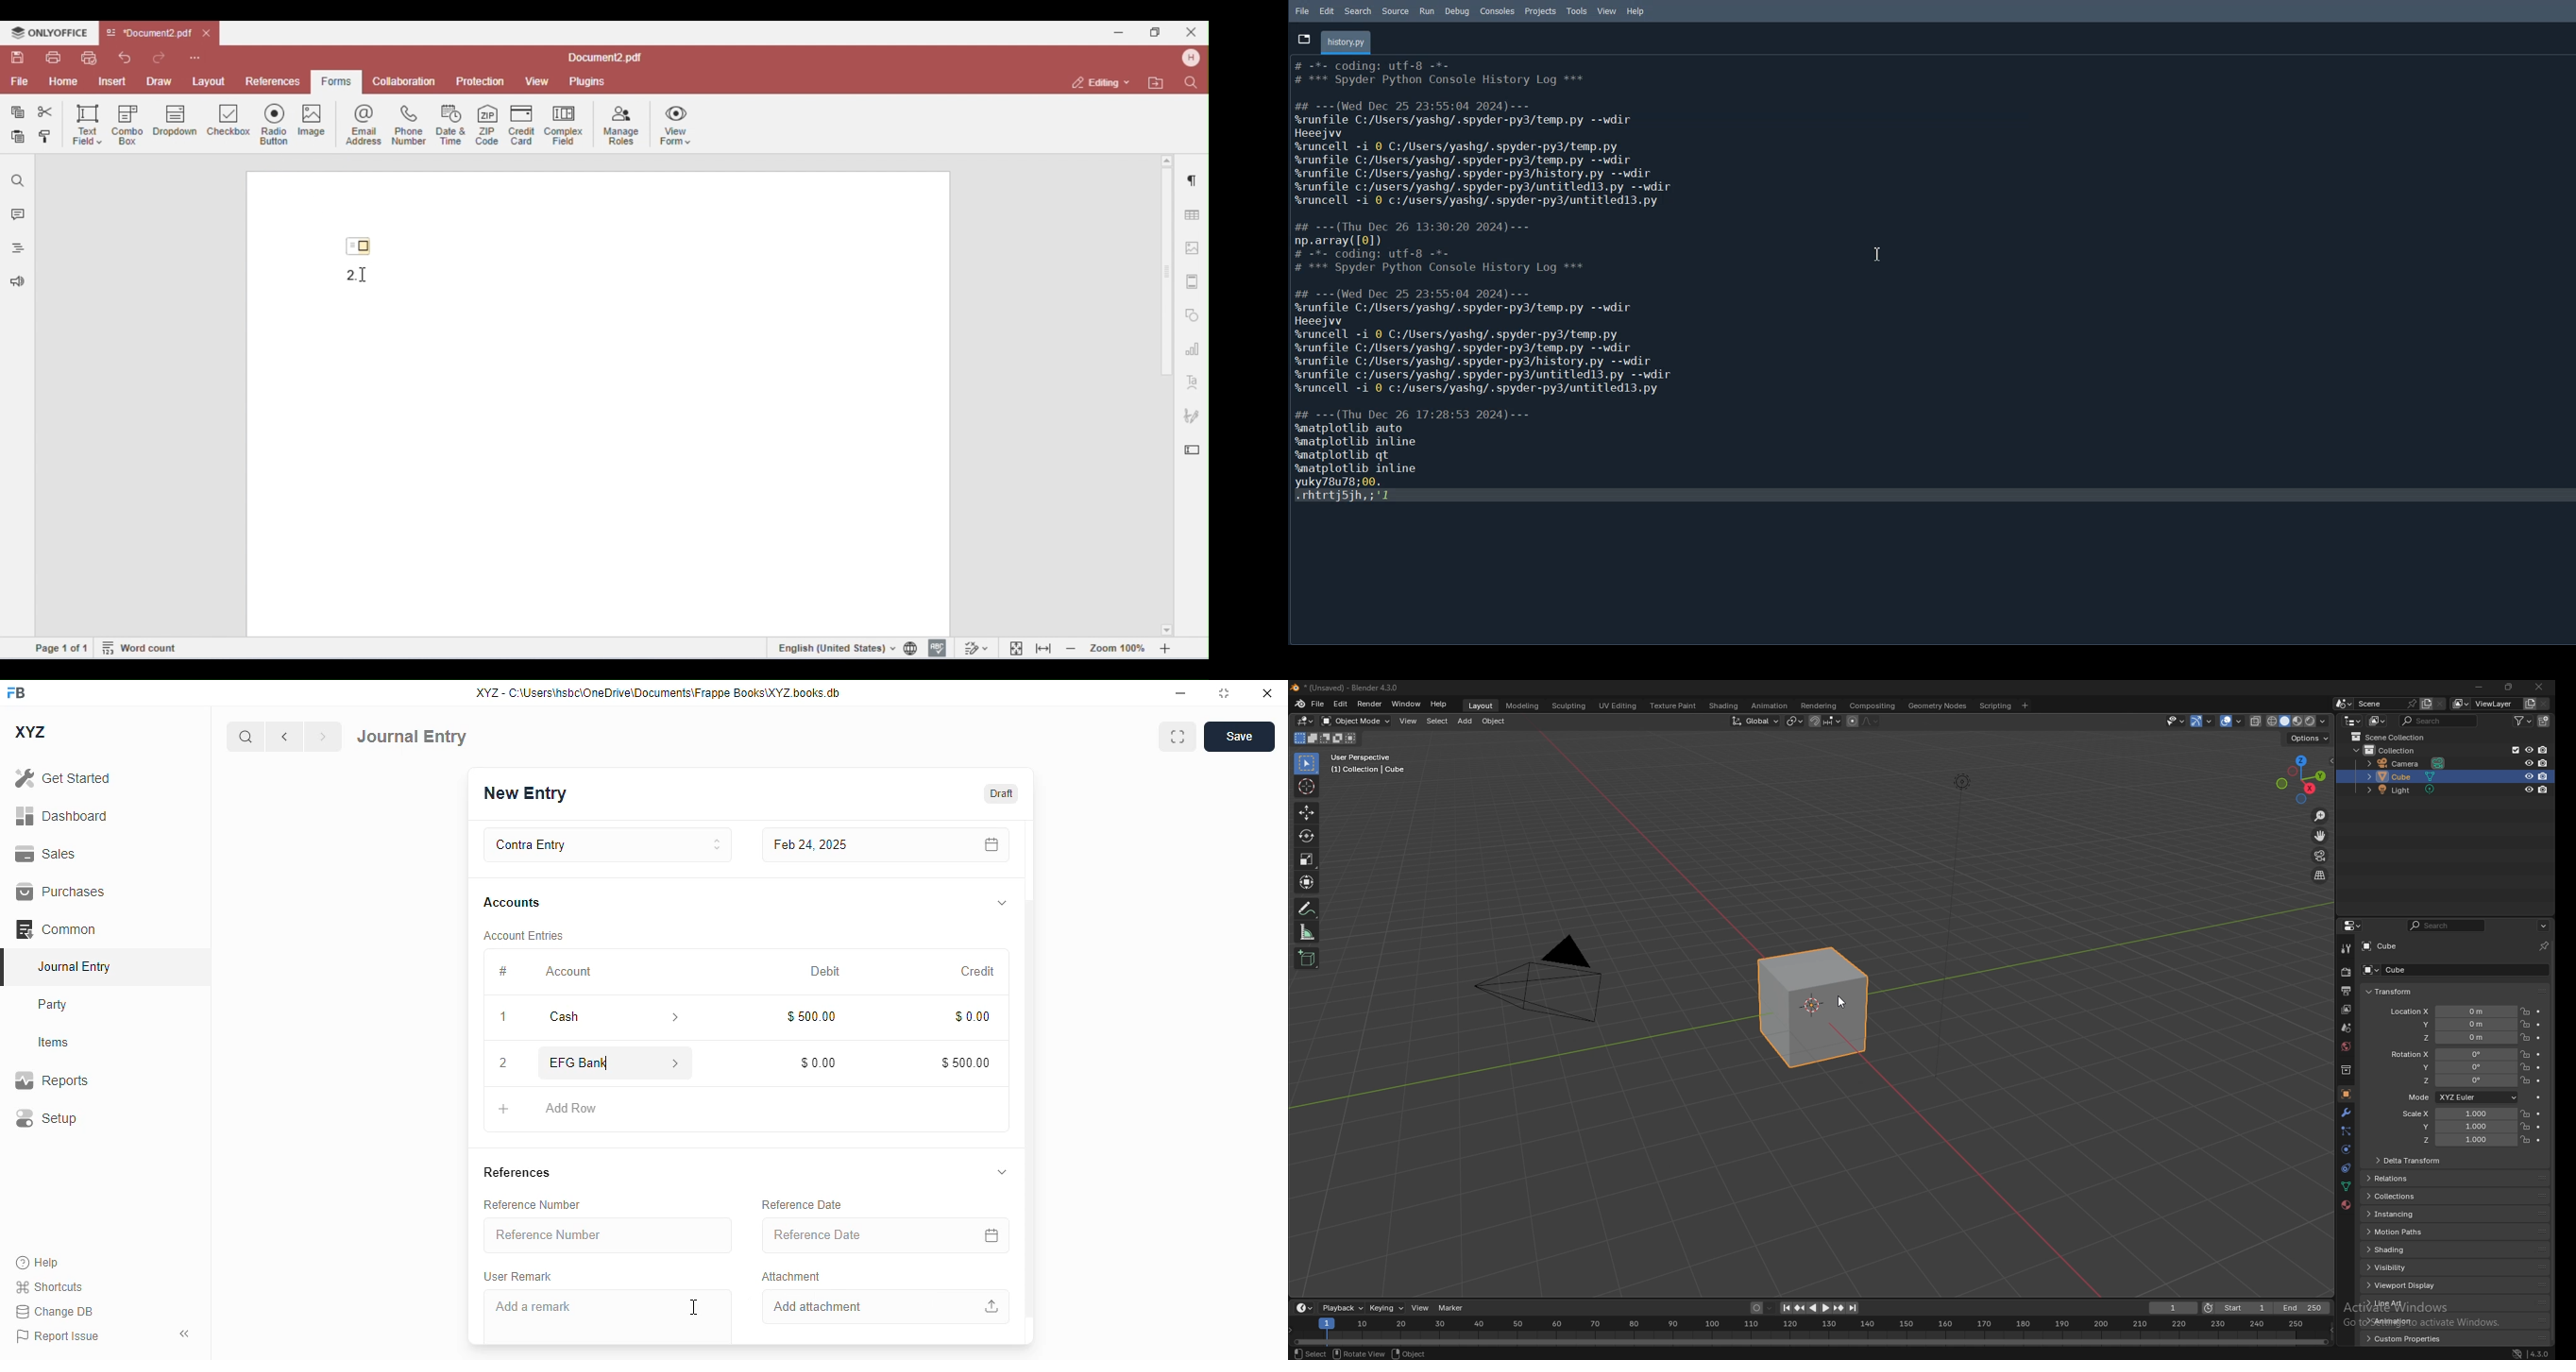  I want to click on vertical scroll bar, so click(1029, 1082).